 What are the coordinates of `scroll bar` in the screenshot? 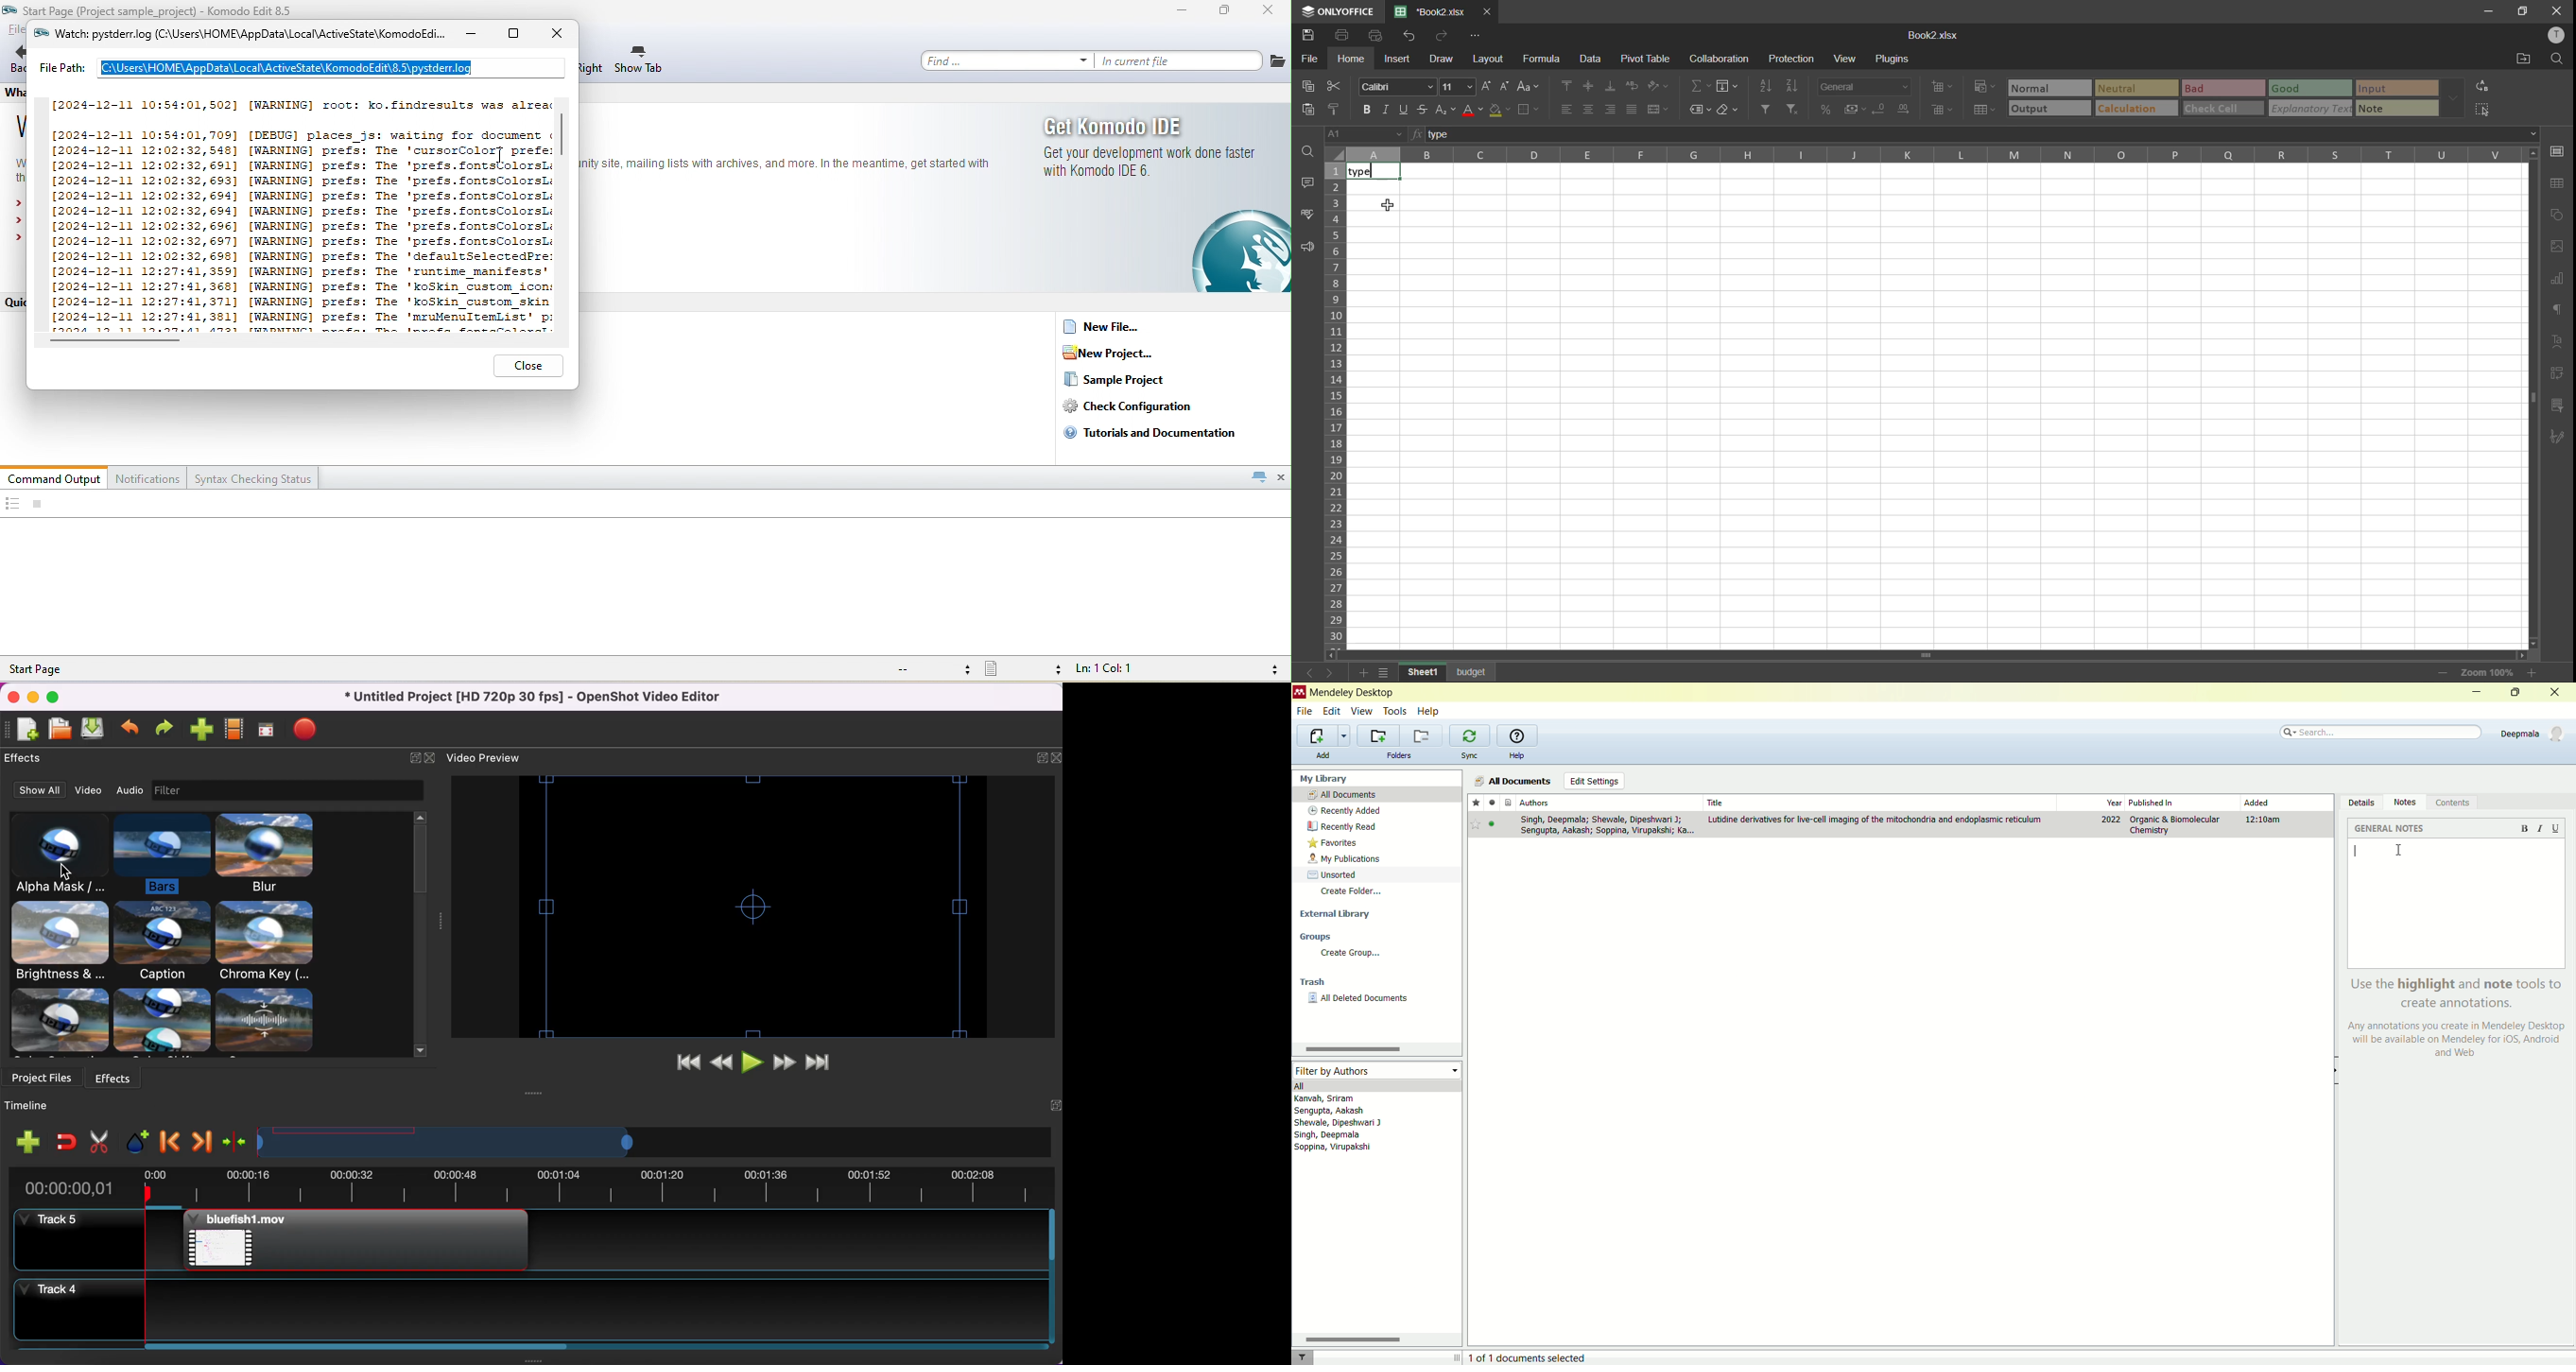 It's located at (1375, 1339).